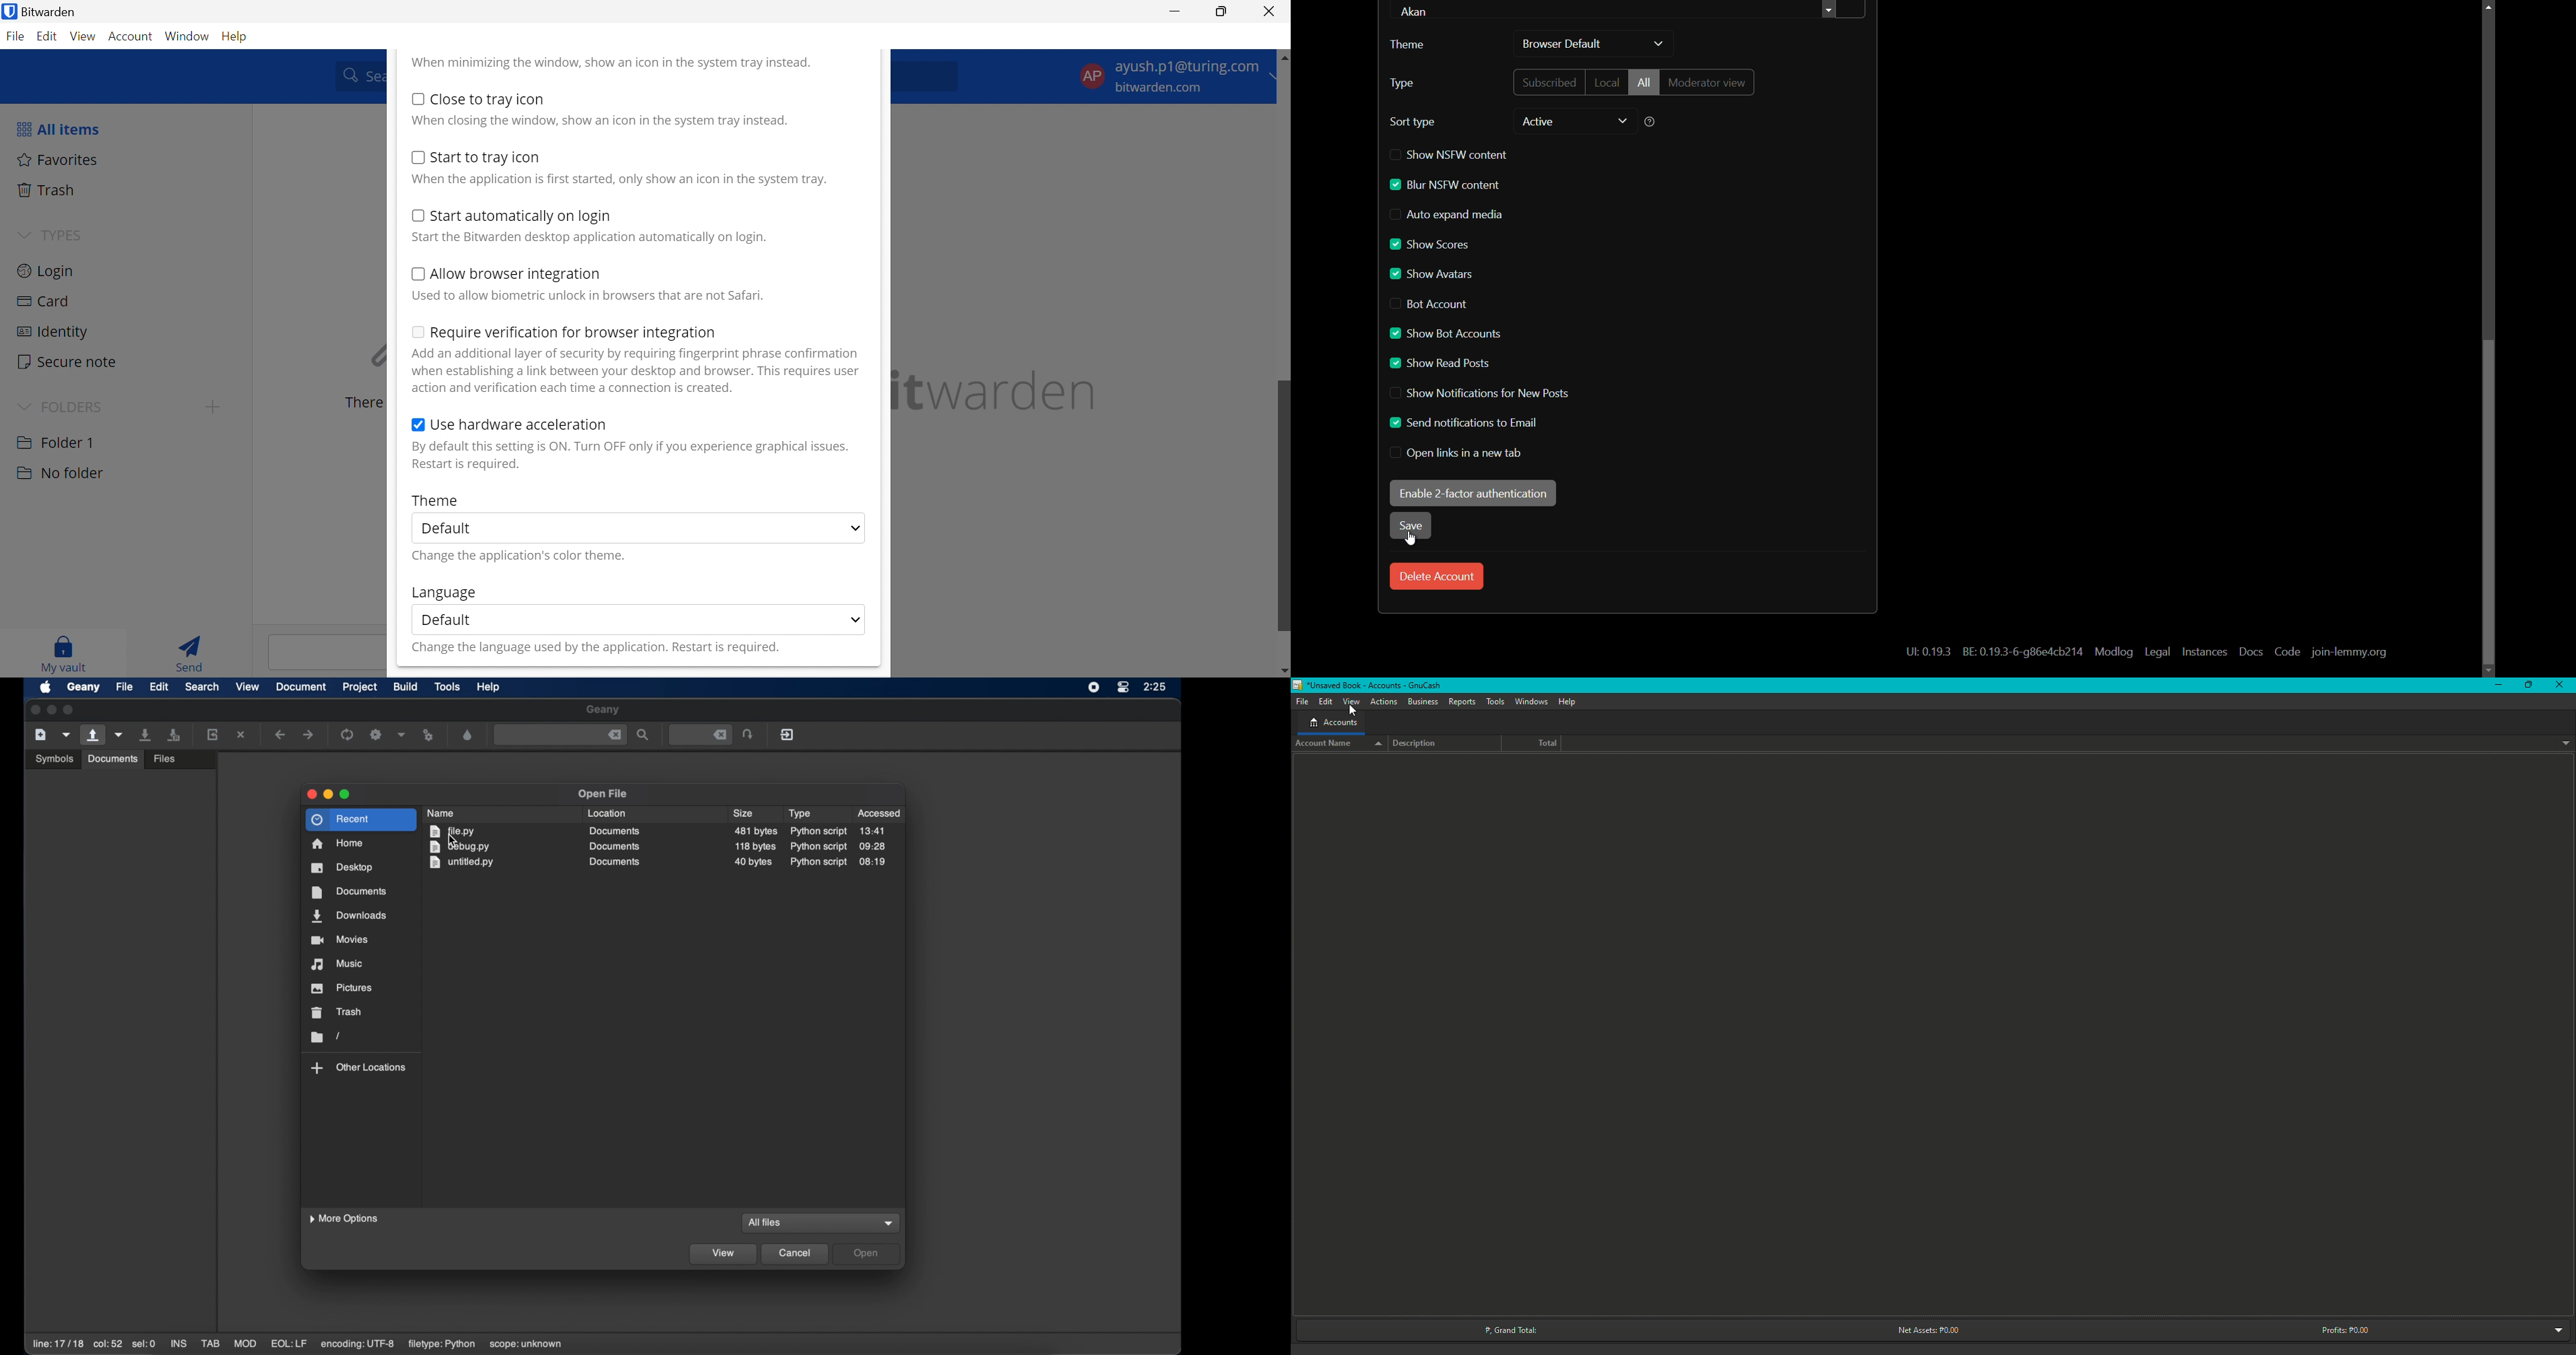 Image resolution: width=2576 pixels, height=1372 pixels. What do you see at coordinates (873, 862) in the screenshot?
I see `08:19` at bounding box center [873, 862].